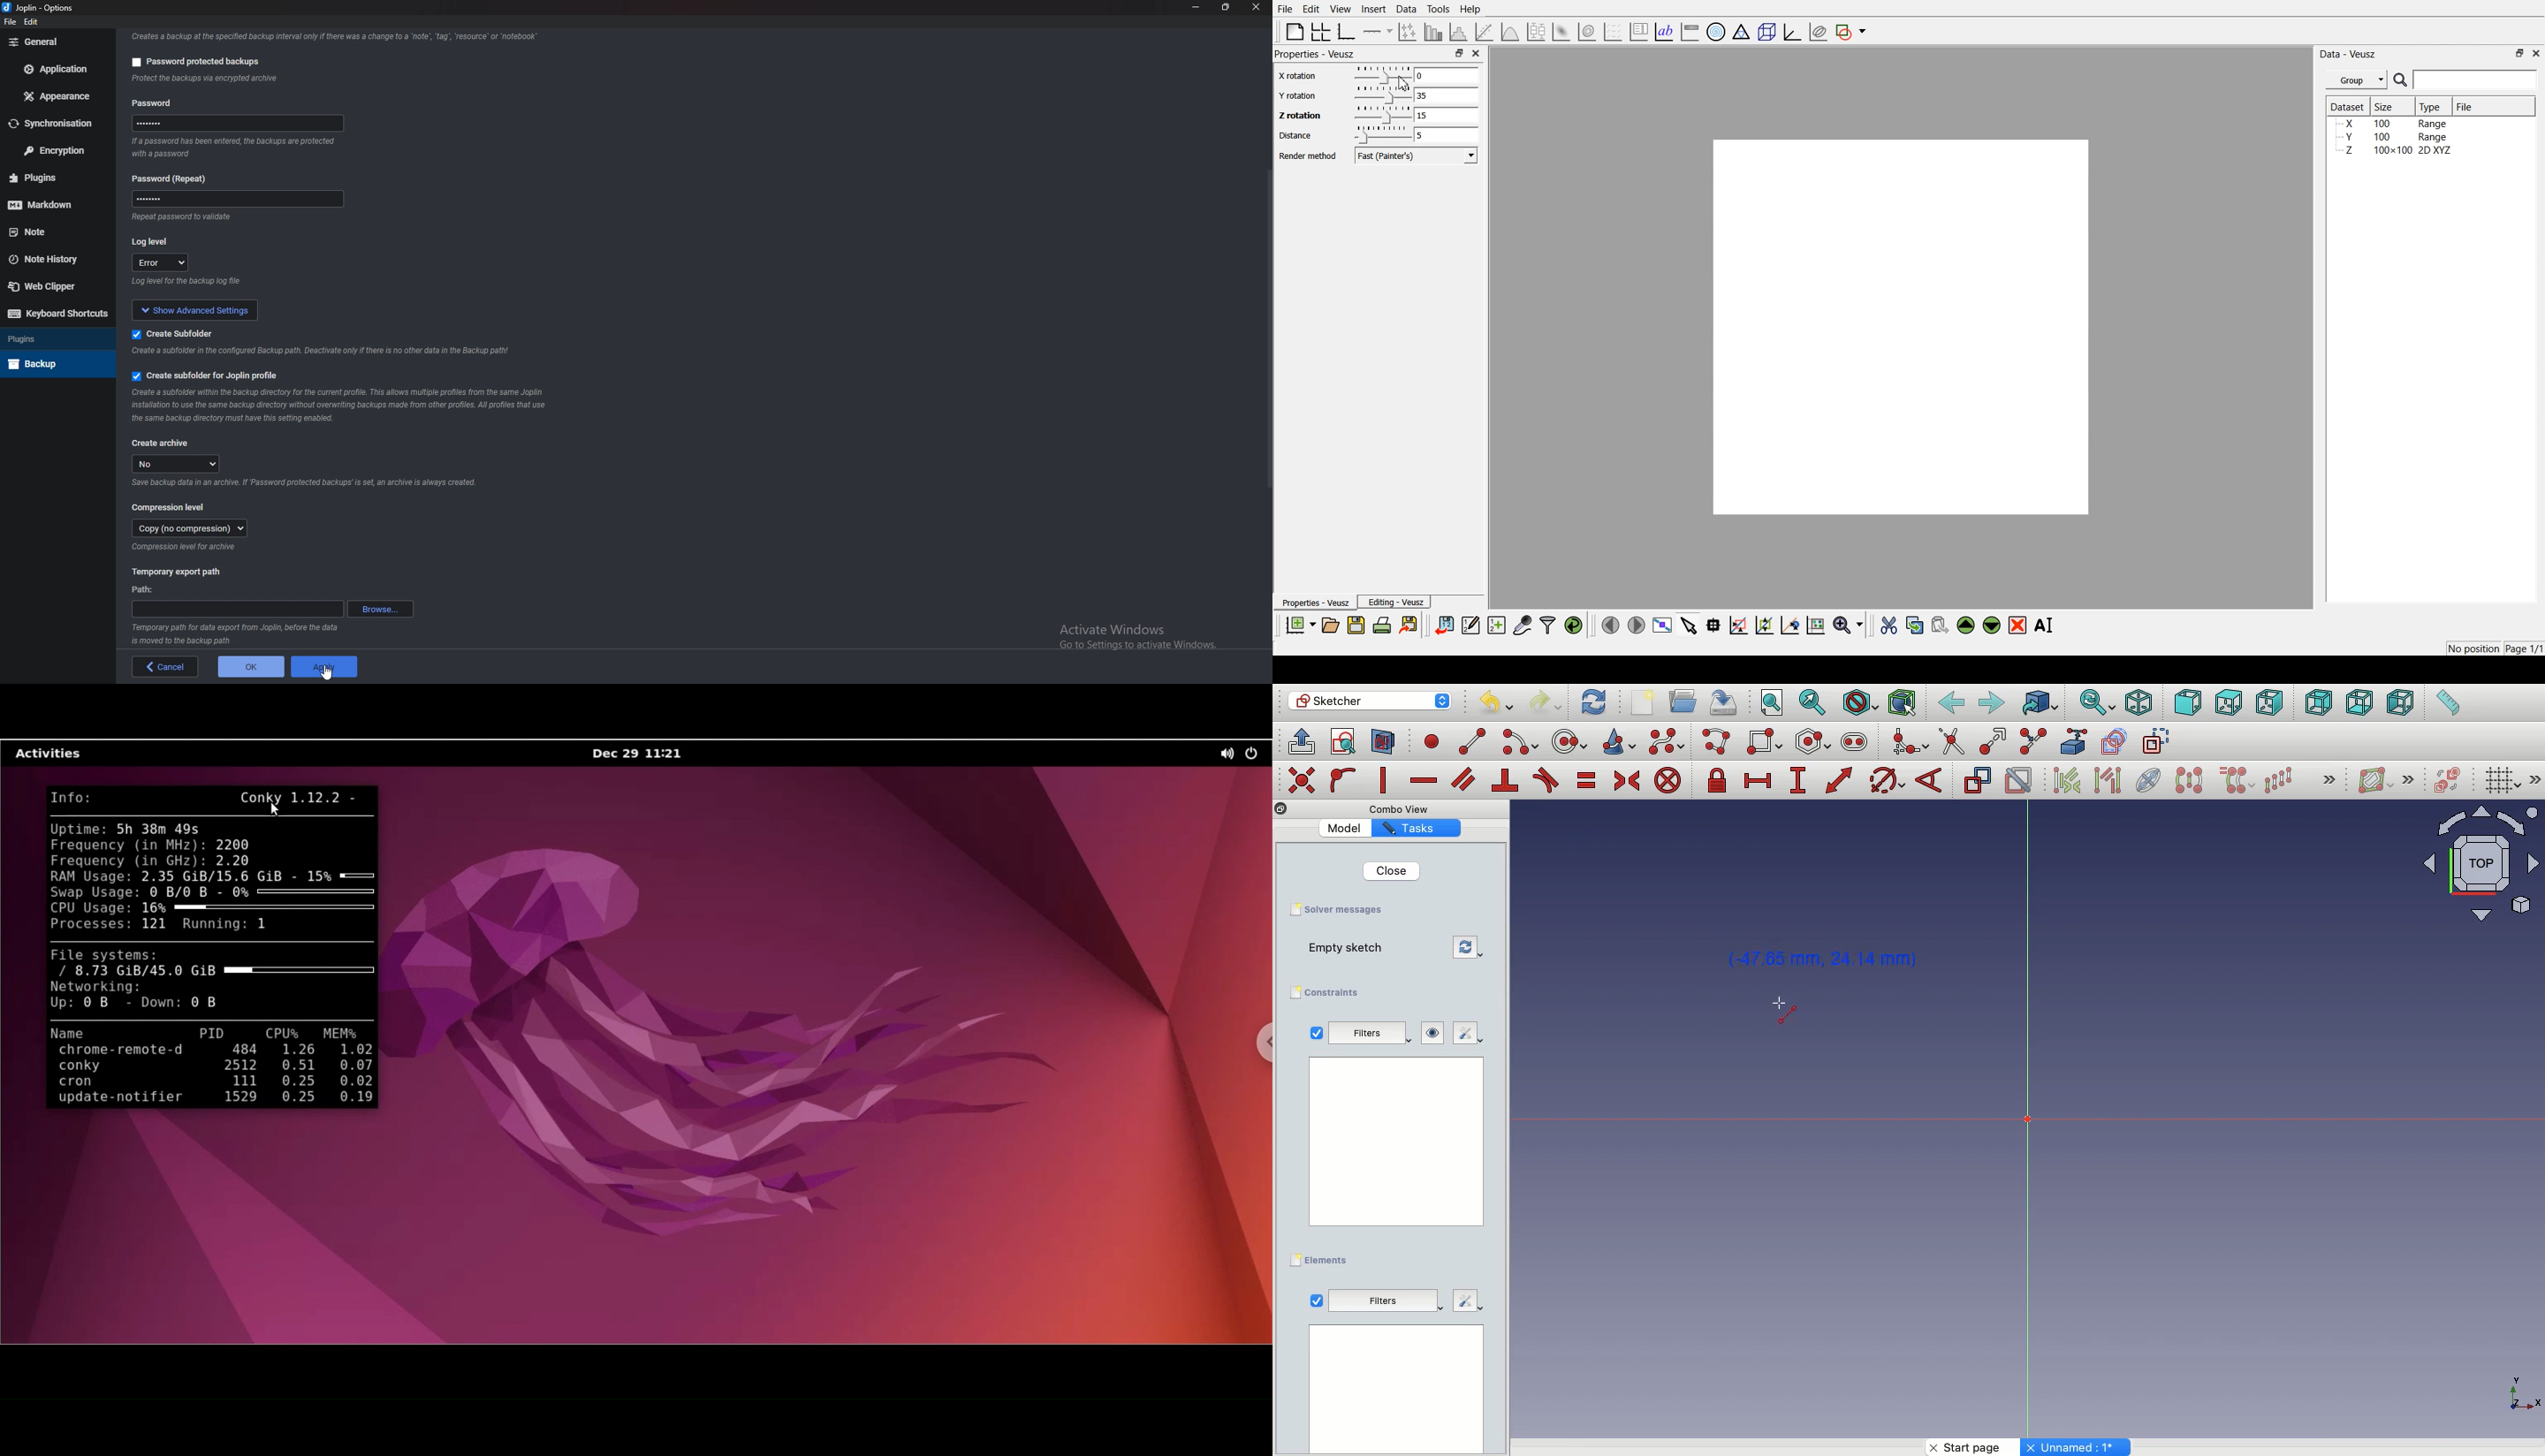  Describe the element at coordinates (2034, 740) in the screenshot. I see `Split edge` at that location.